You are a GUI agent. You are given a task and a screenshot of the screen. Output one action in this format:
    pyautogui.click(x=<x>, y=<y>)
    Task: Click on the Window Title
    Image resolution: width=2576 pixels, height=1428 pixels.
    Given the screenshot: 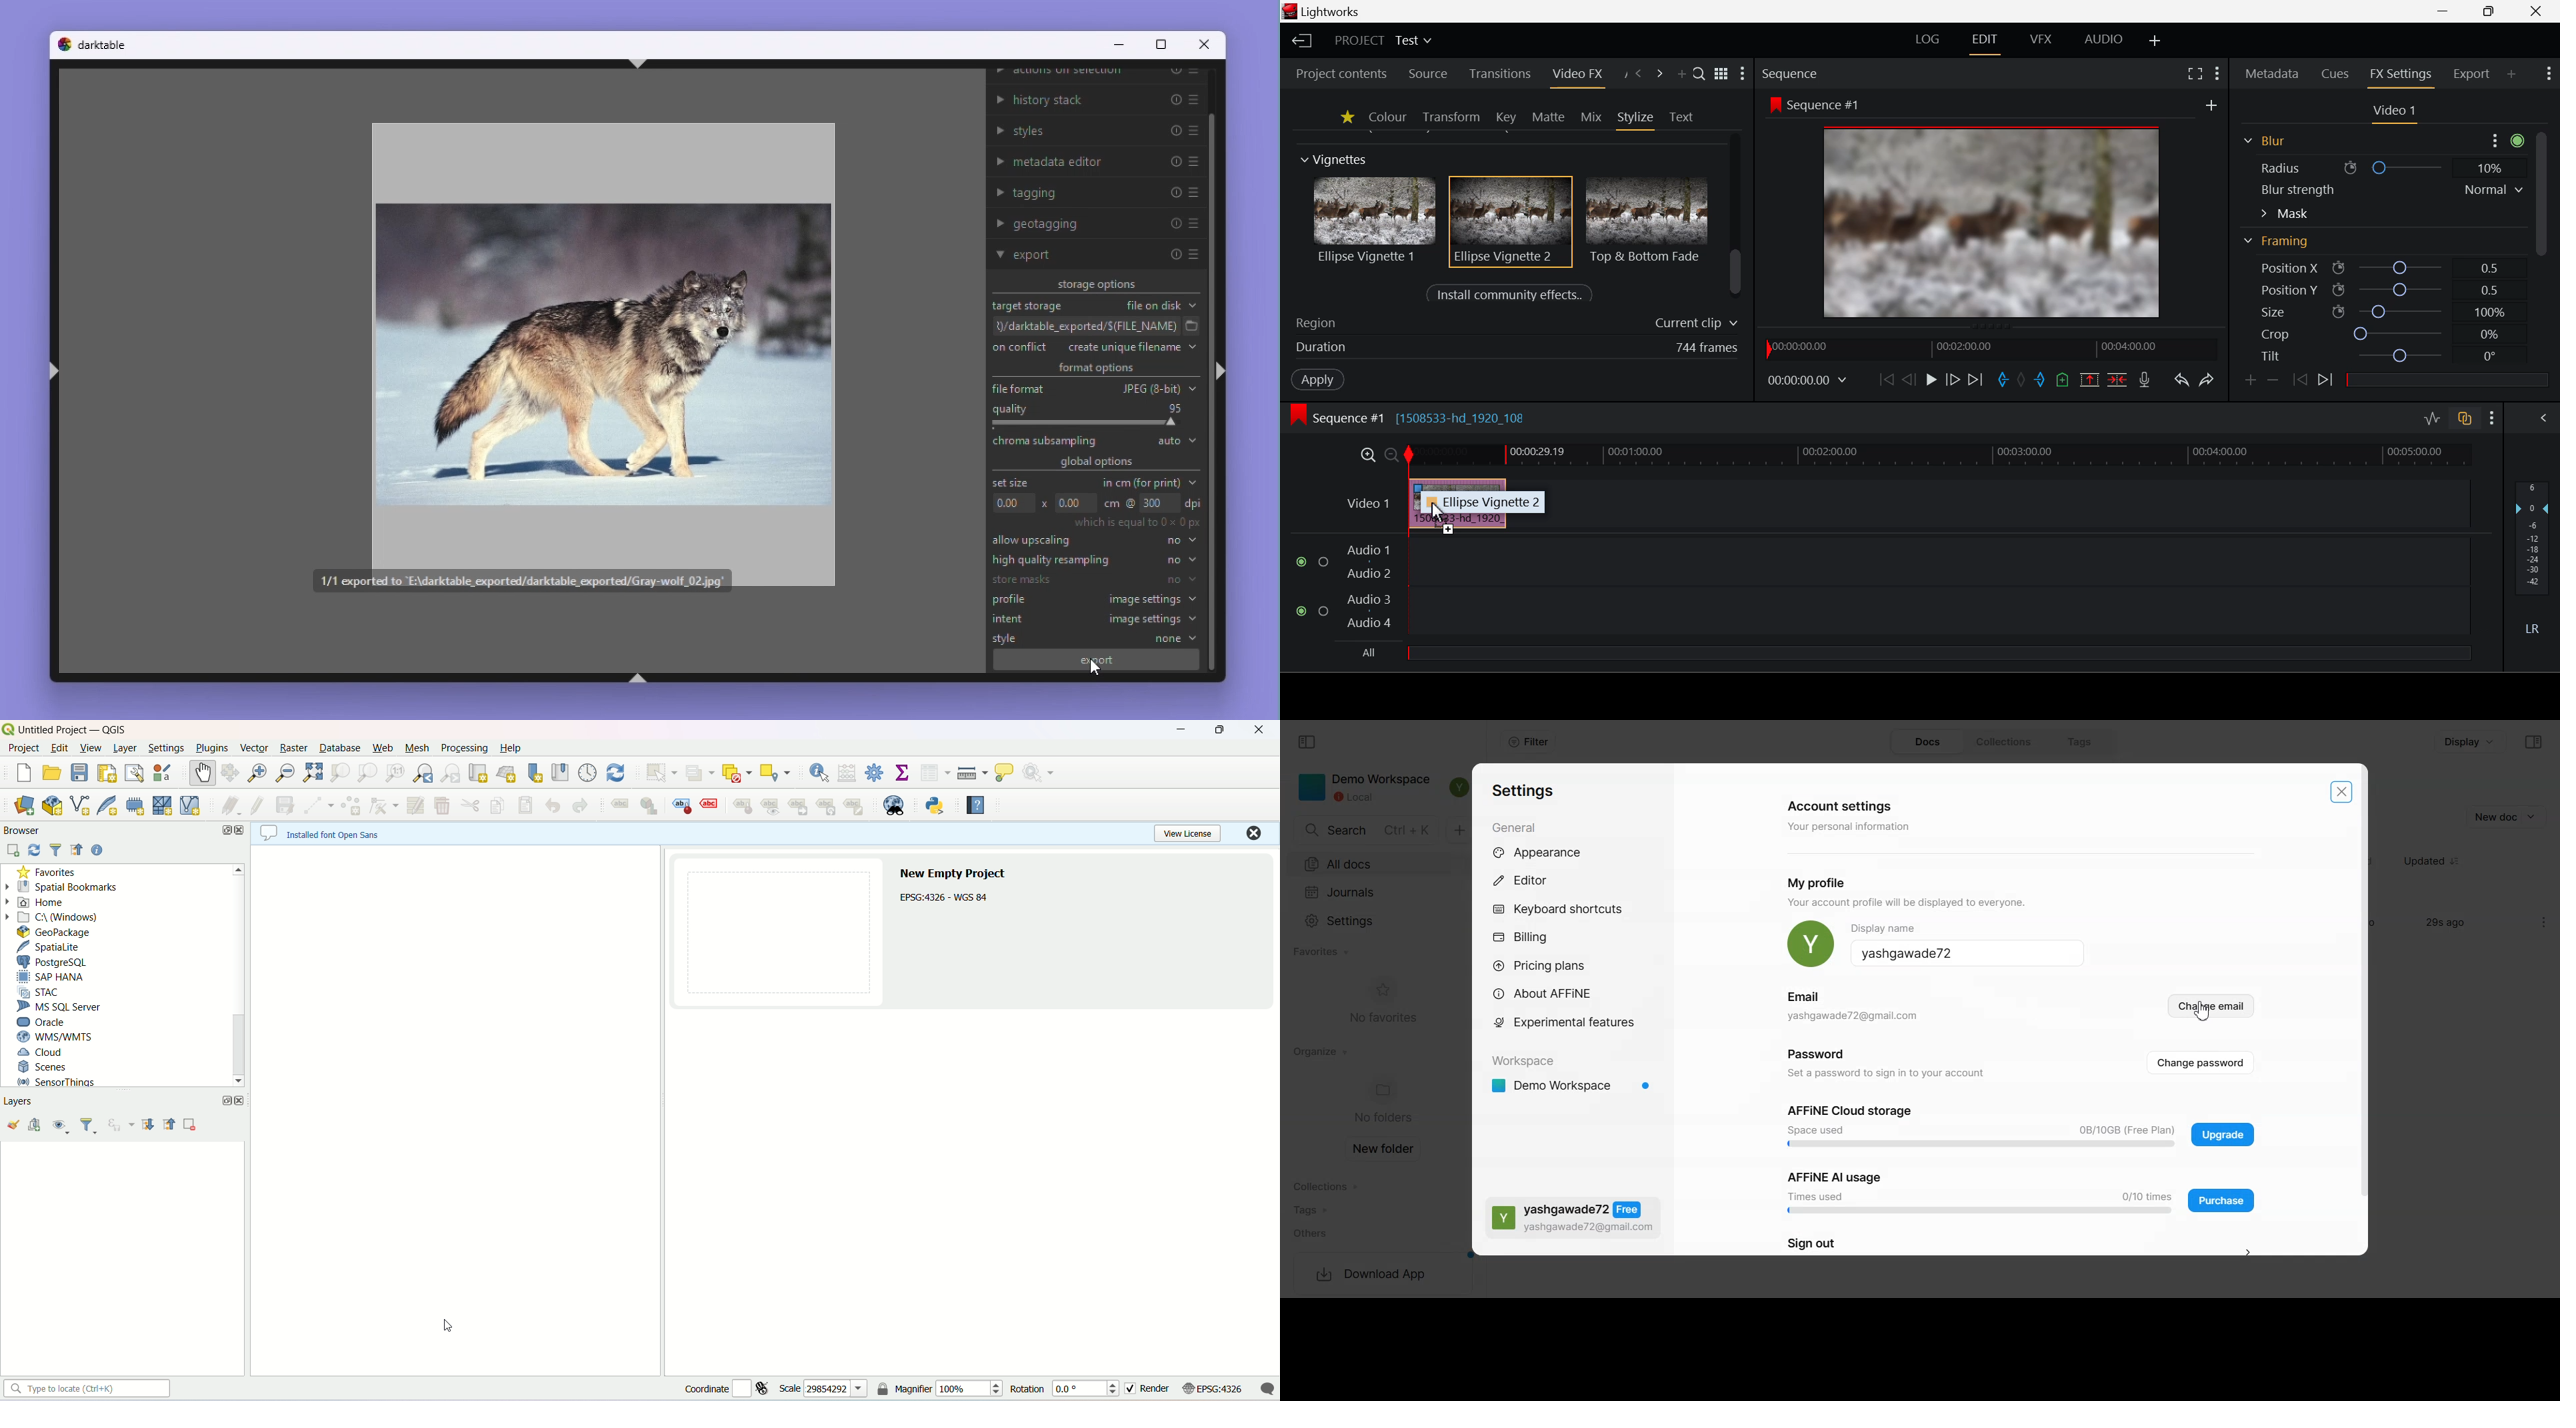 What is the action you would take?
    pyautogui.click(x=1325, y=12)
    